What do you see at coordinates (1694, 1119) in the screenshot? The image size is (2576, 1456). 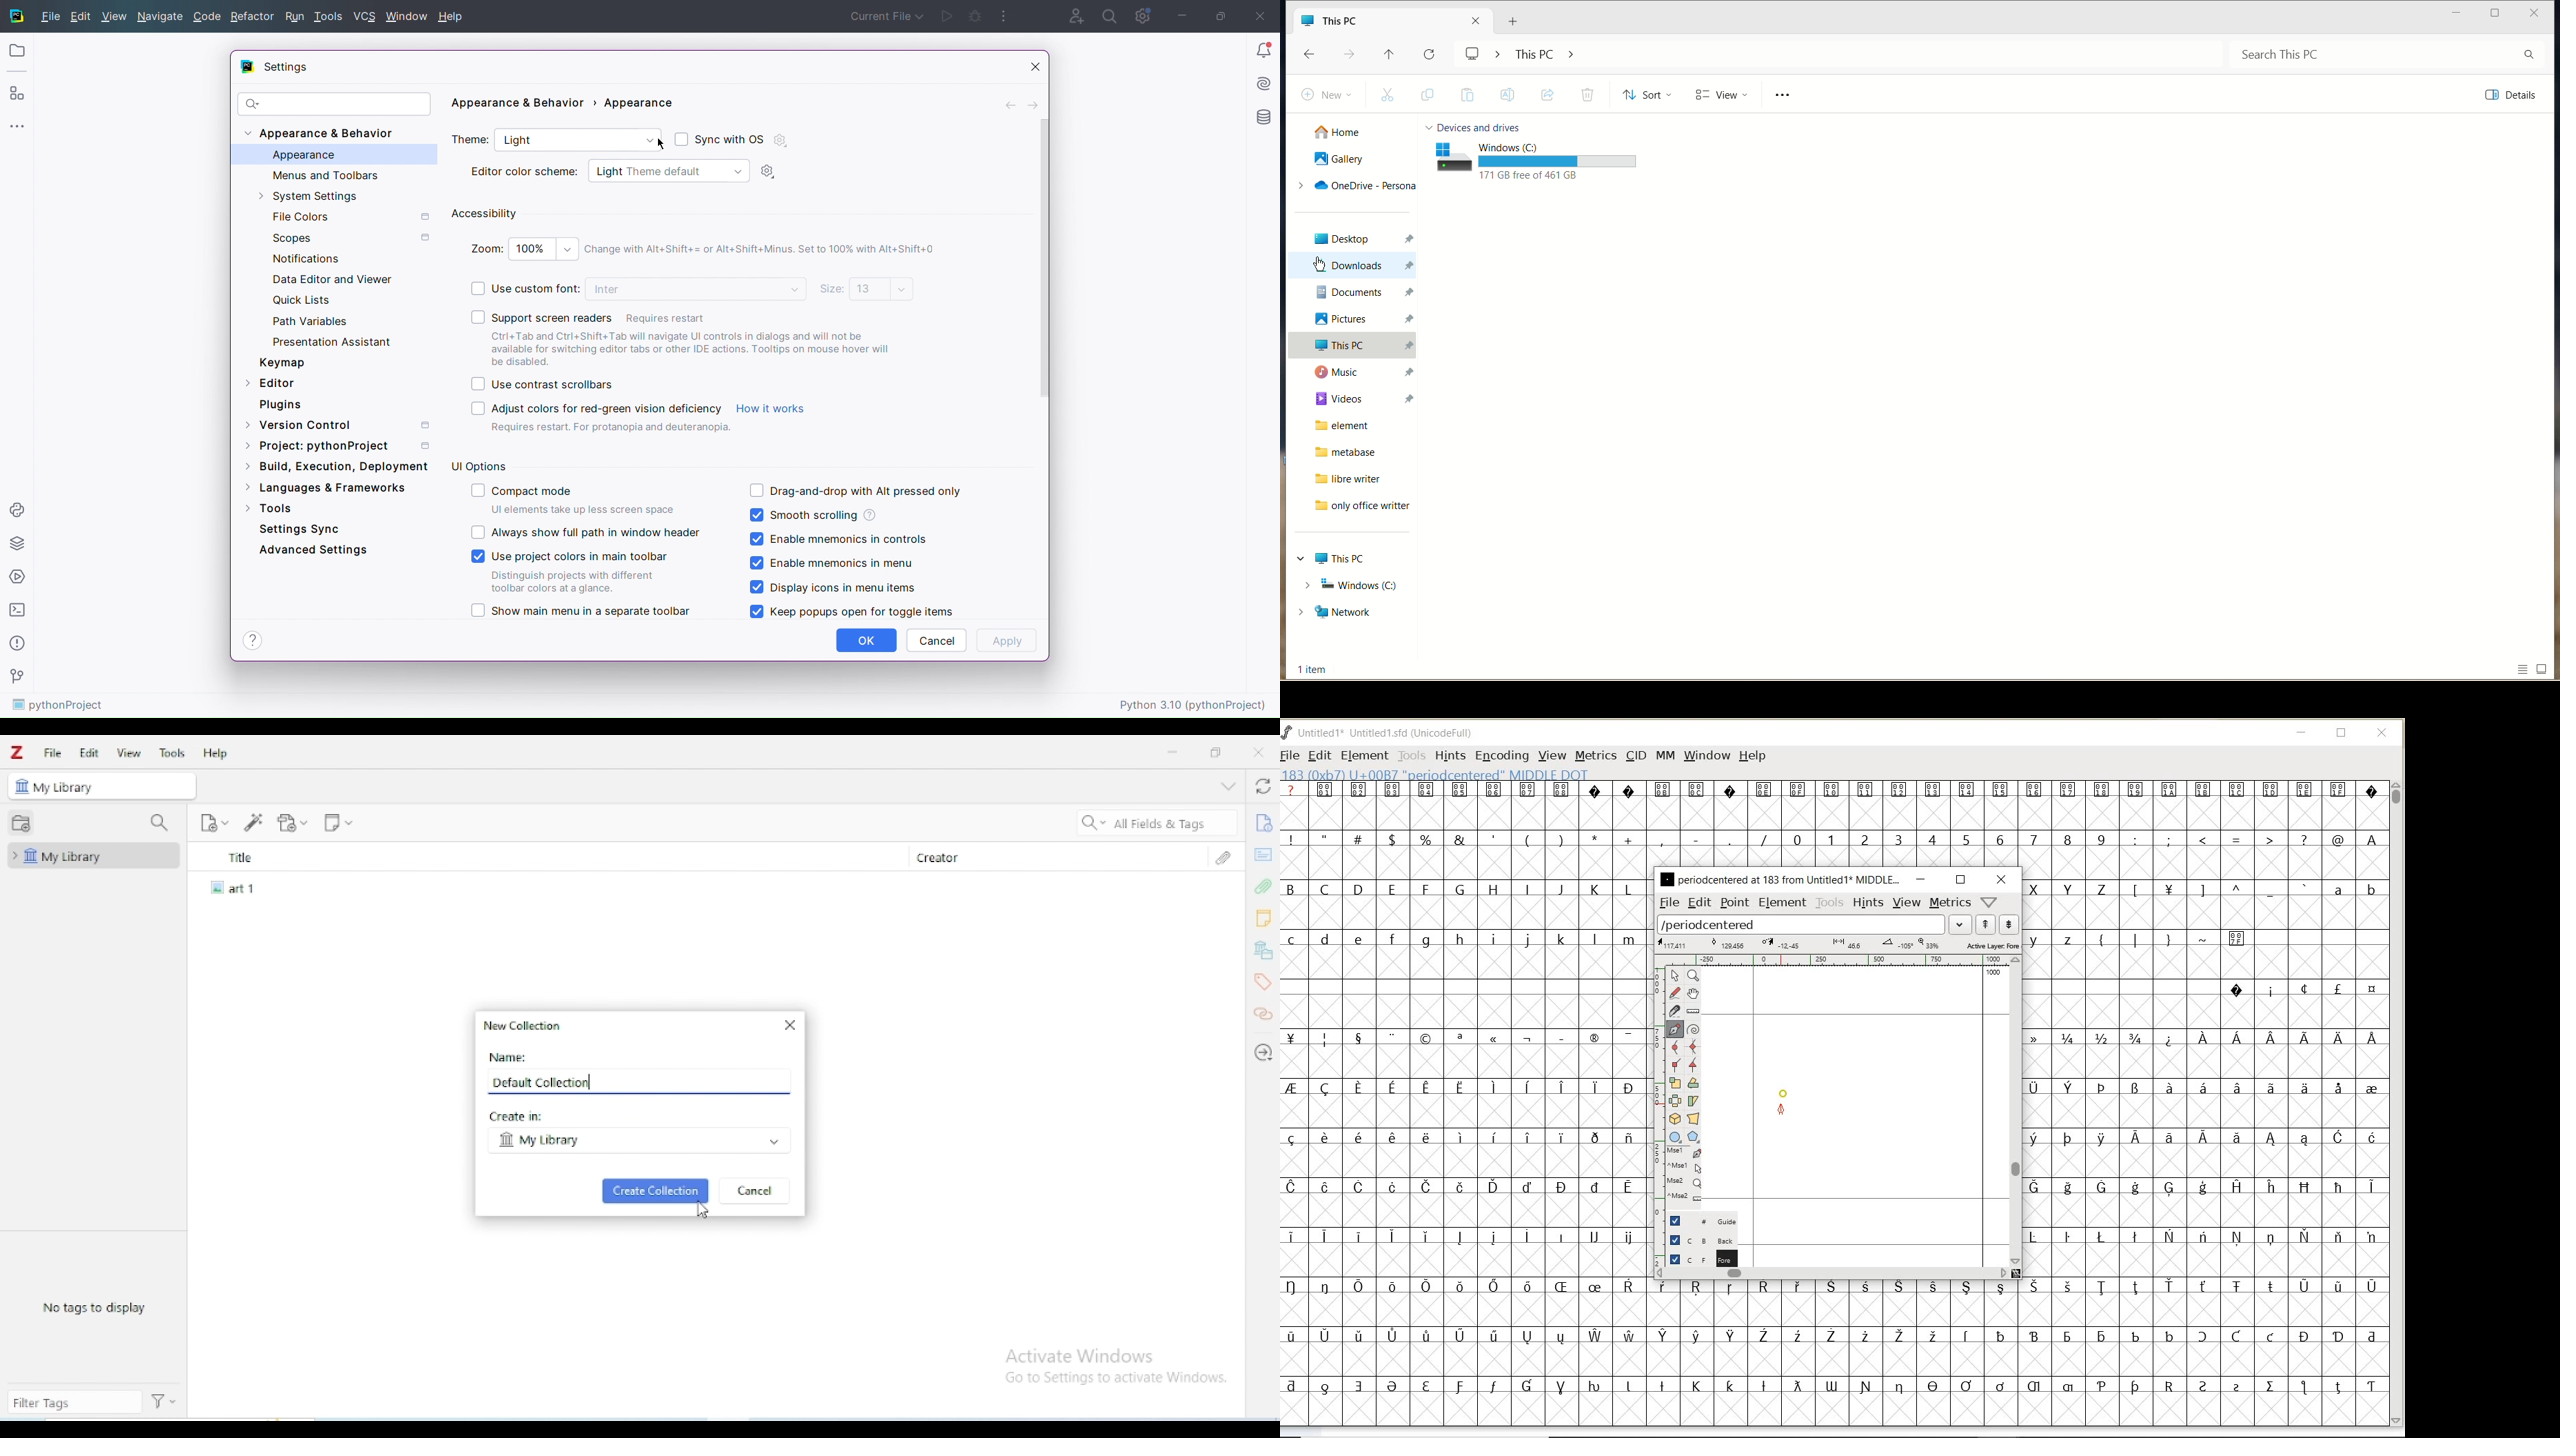 I see `perform a perspective transformation on the selection` at bounding box center [1694, 1119].